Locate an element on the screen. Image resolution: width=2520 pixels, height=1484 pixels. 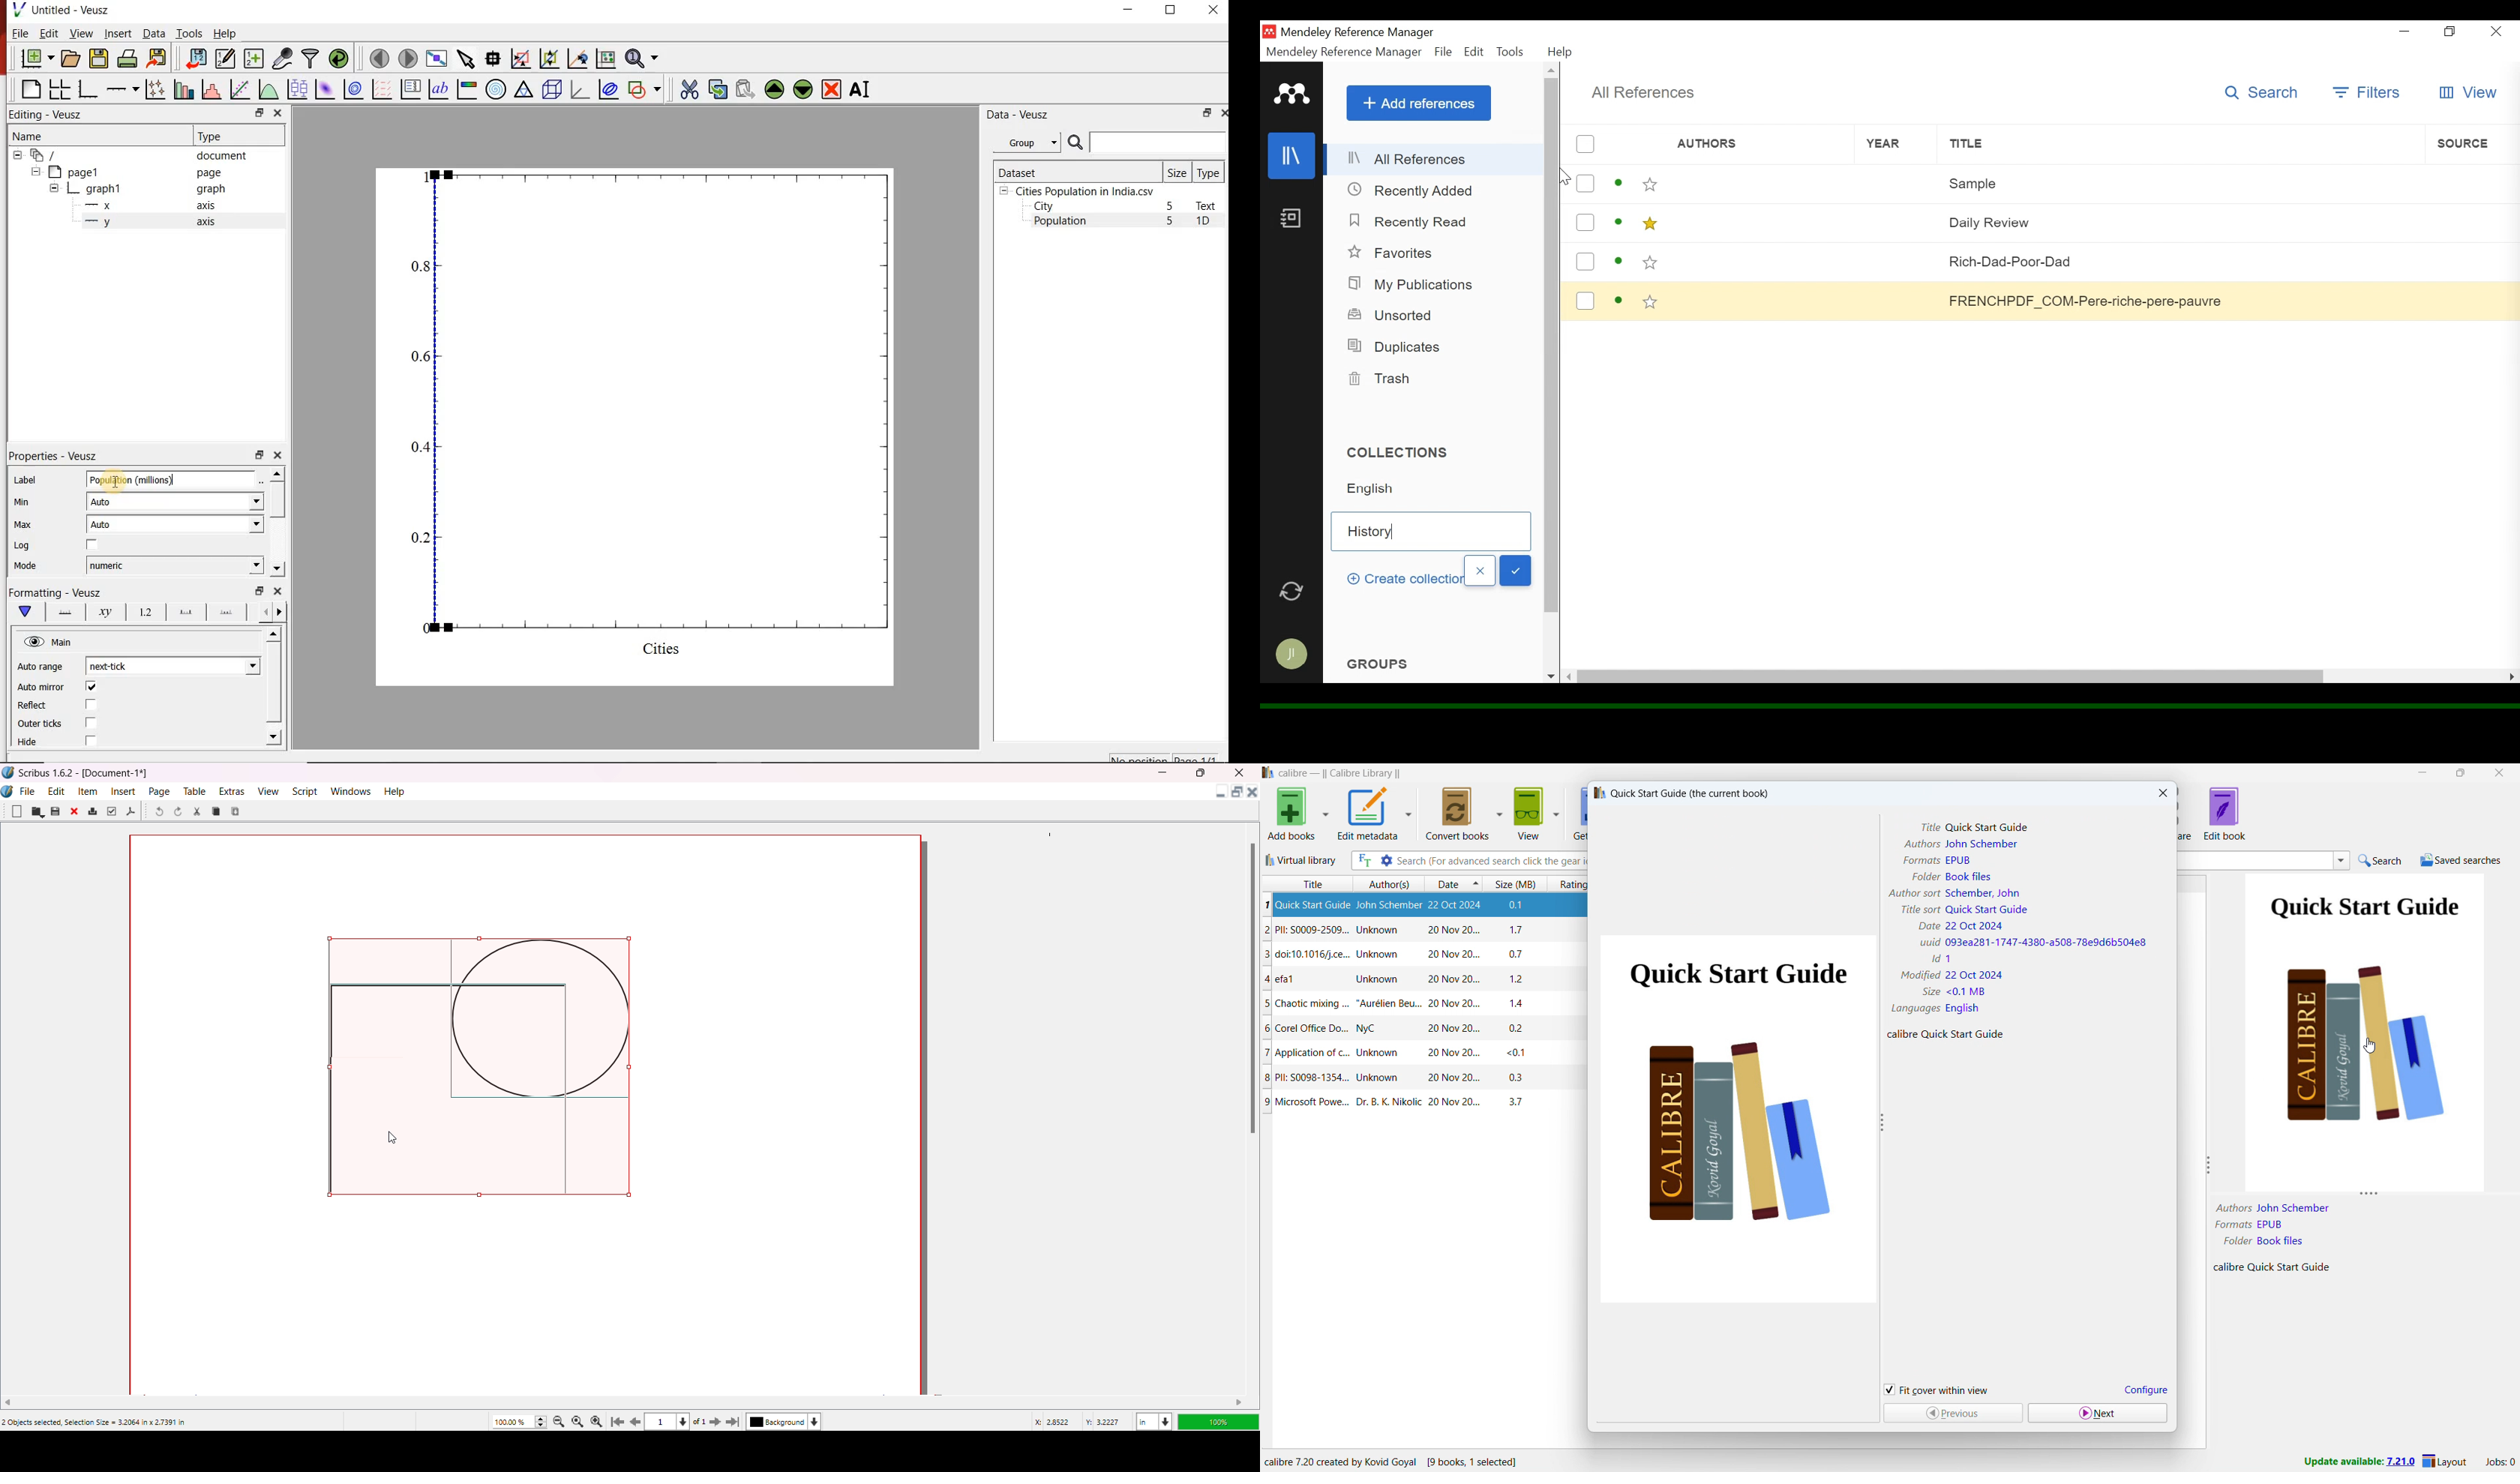
Logo is located at coordinates (9, 792).